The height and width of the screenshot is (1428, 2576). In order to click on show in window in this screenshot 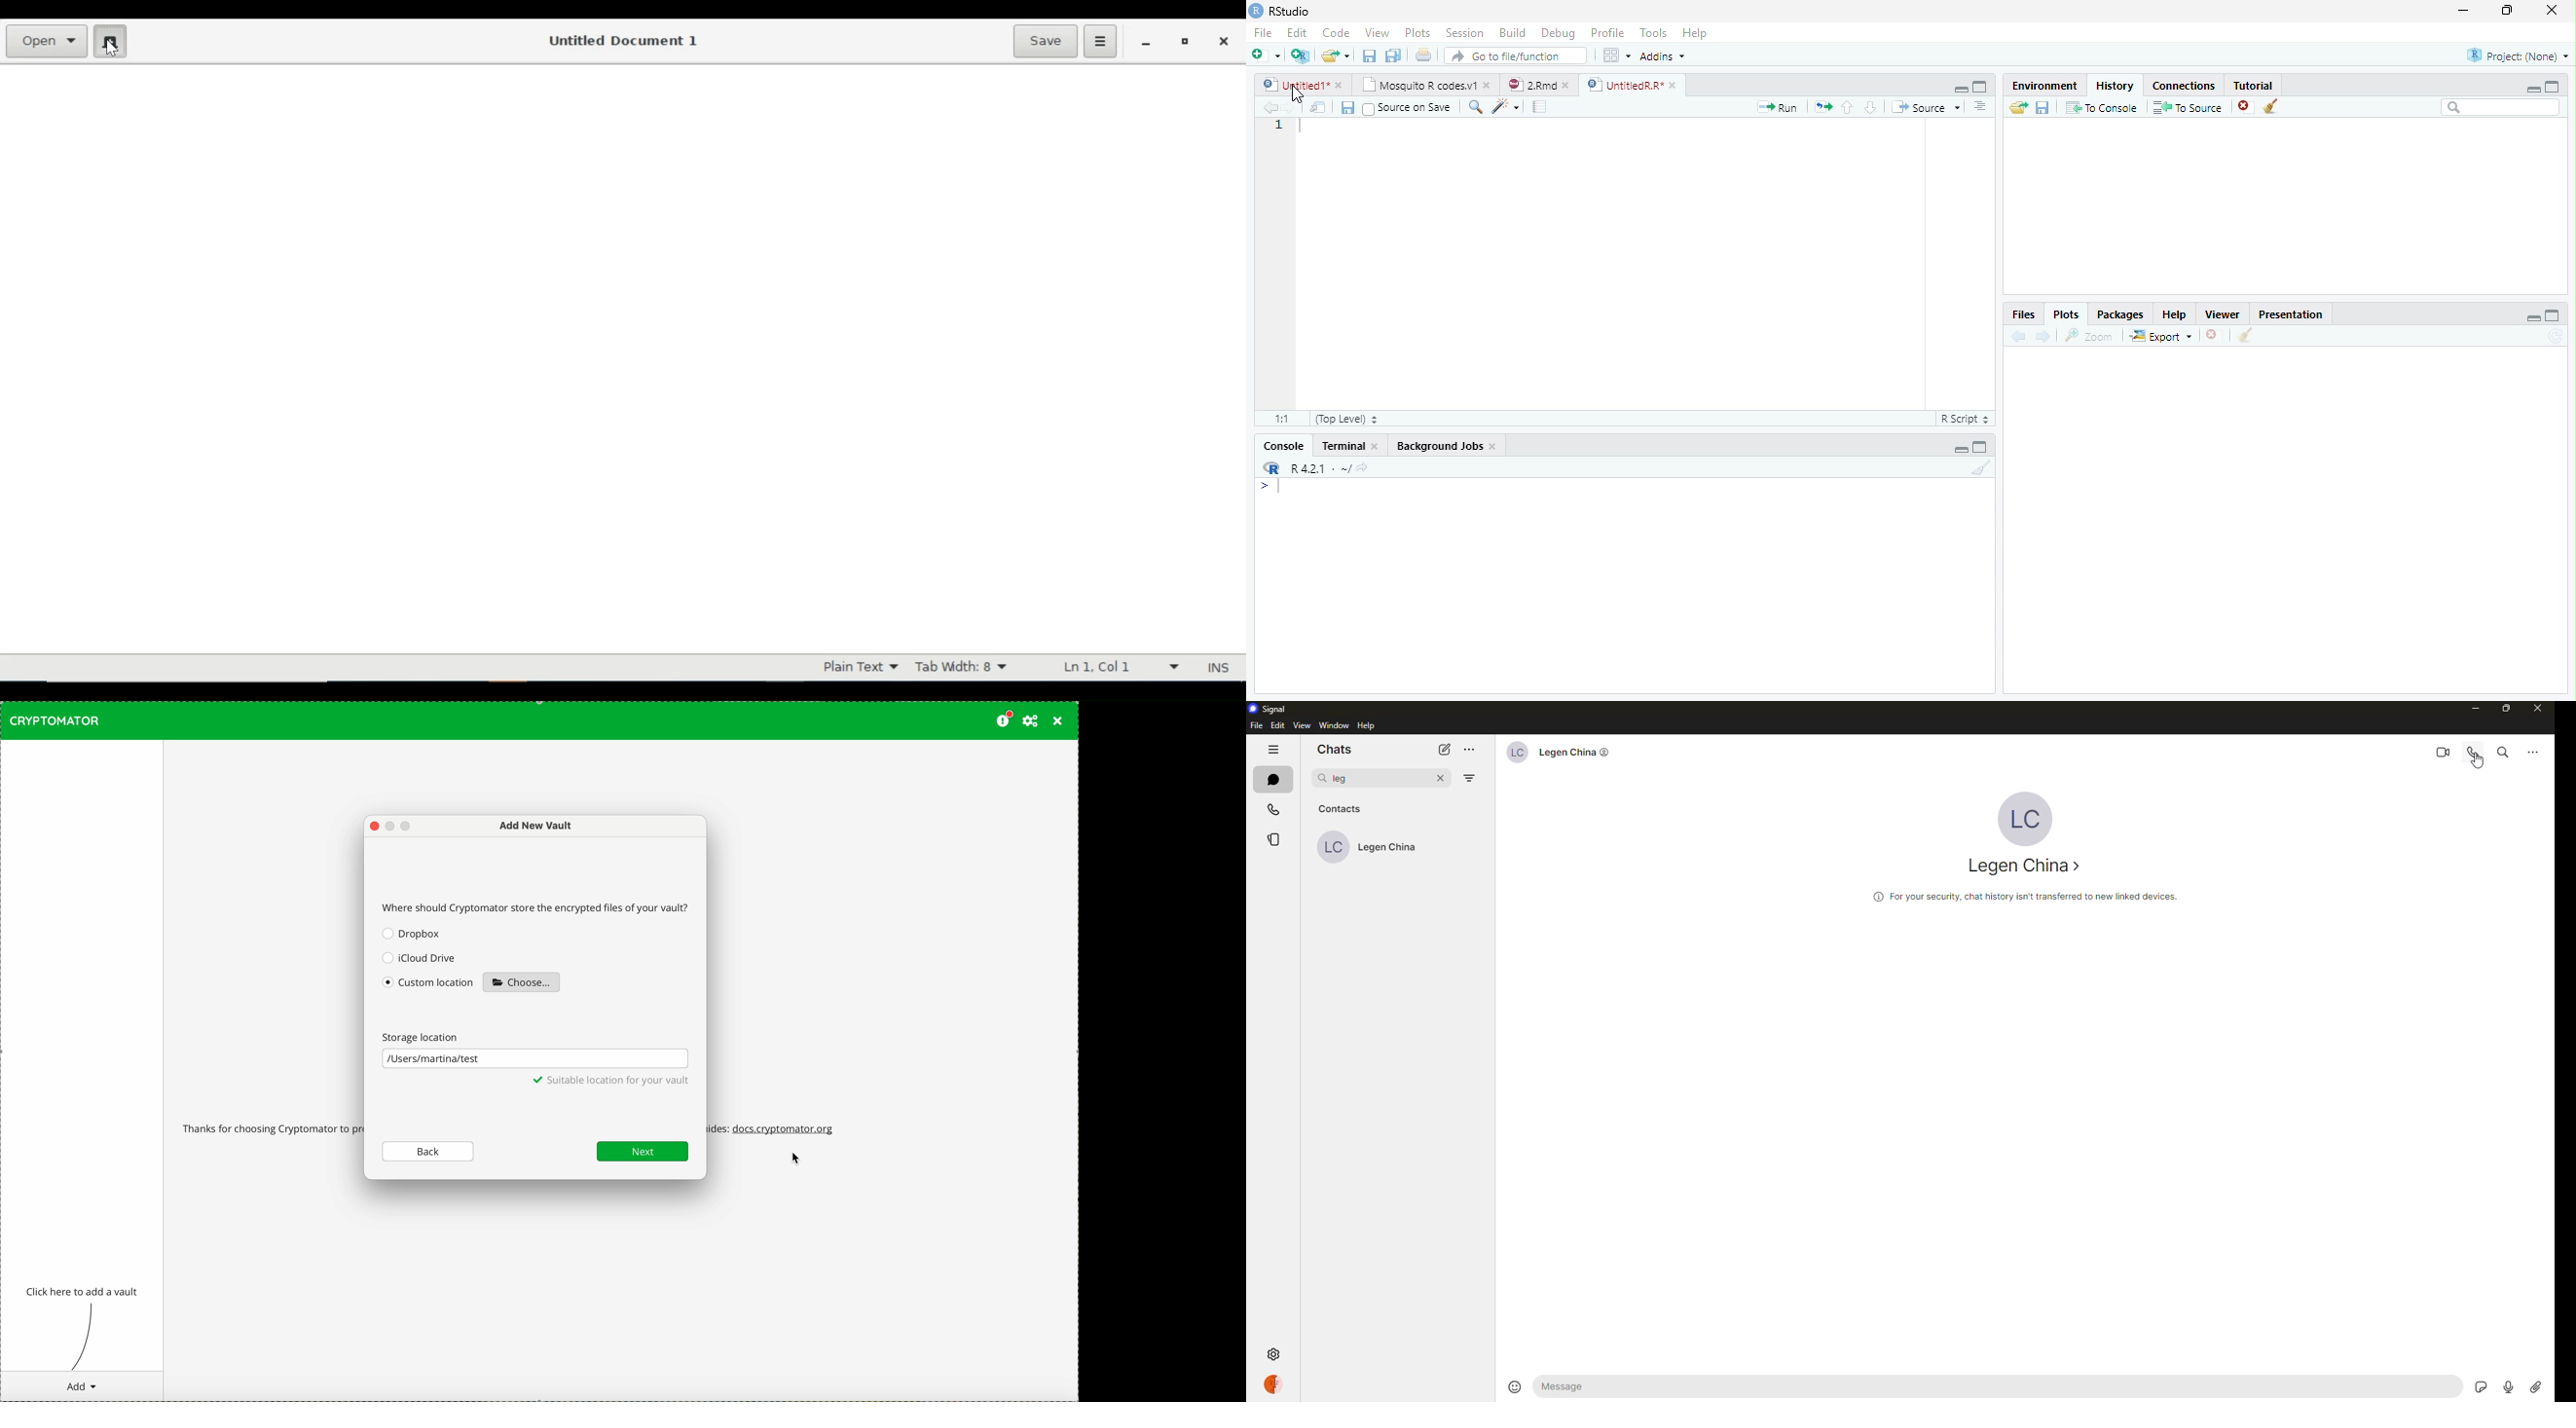, I will do `click(1319, 108)`.